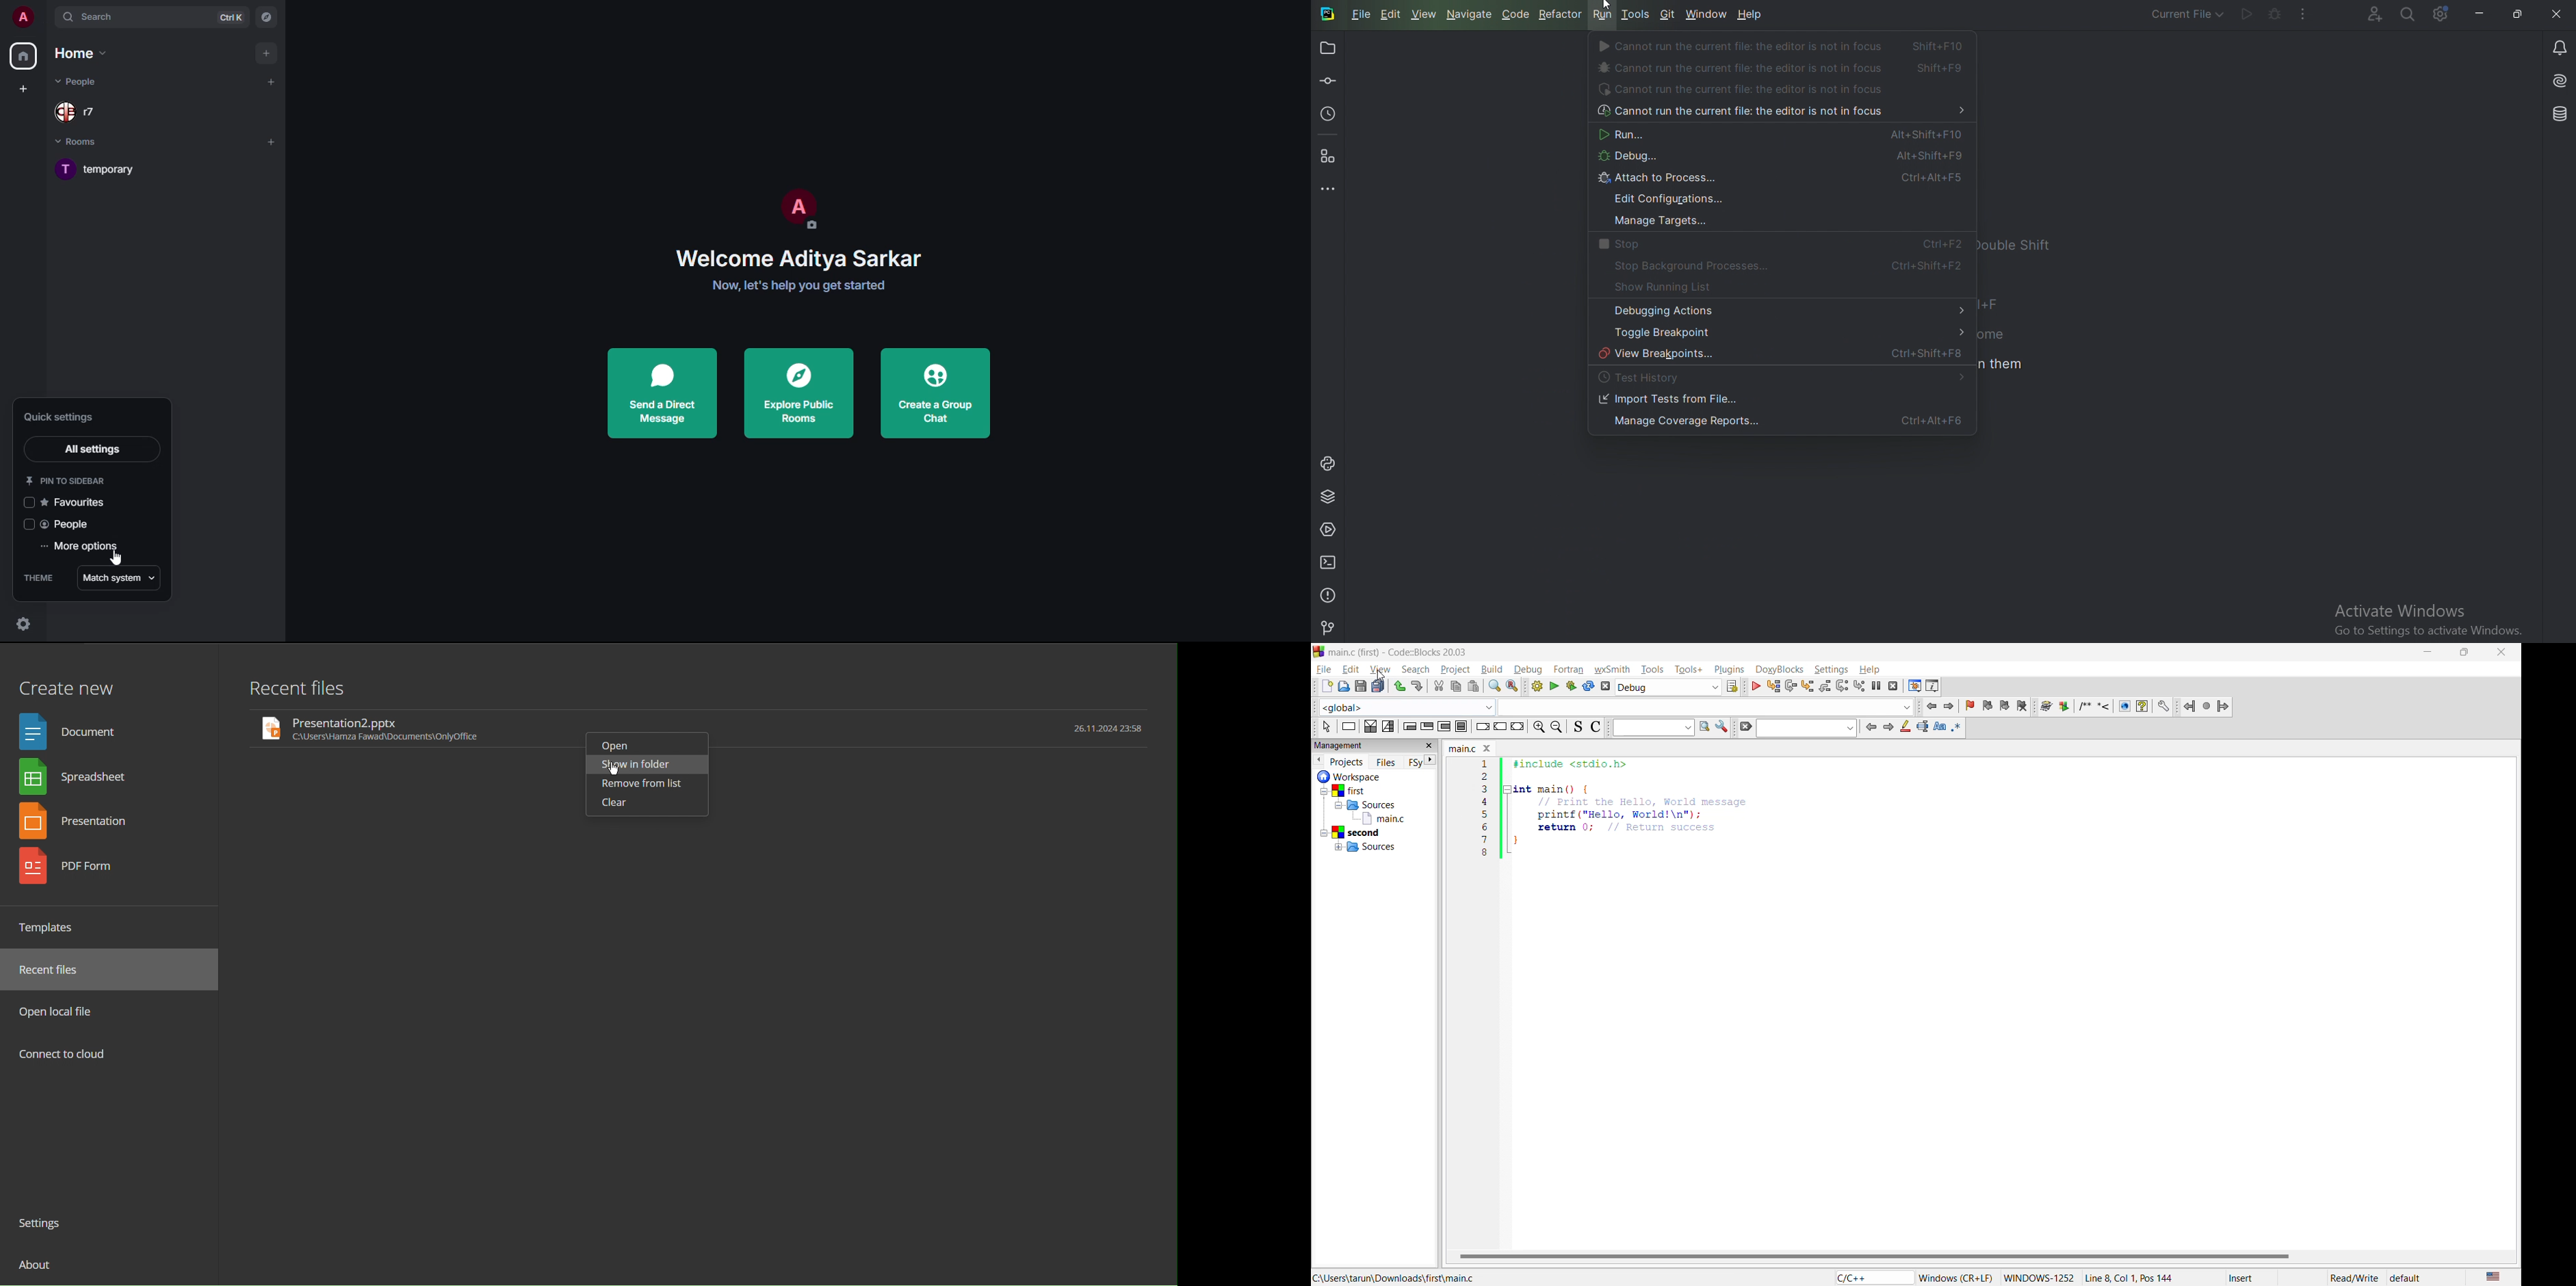 Image resolution: width=2576 pixels, height=1288 pixels. What do you see at coordinates (1669, 688) in the screenshot?
I see `build target` at bounding box center [1669, 688].